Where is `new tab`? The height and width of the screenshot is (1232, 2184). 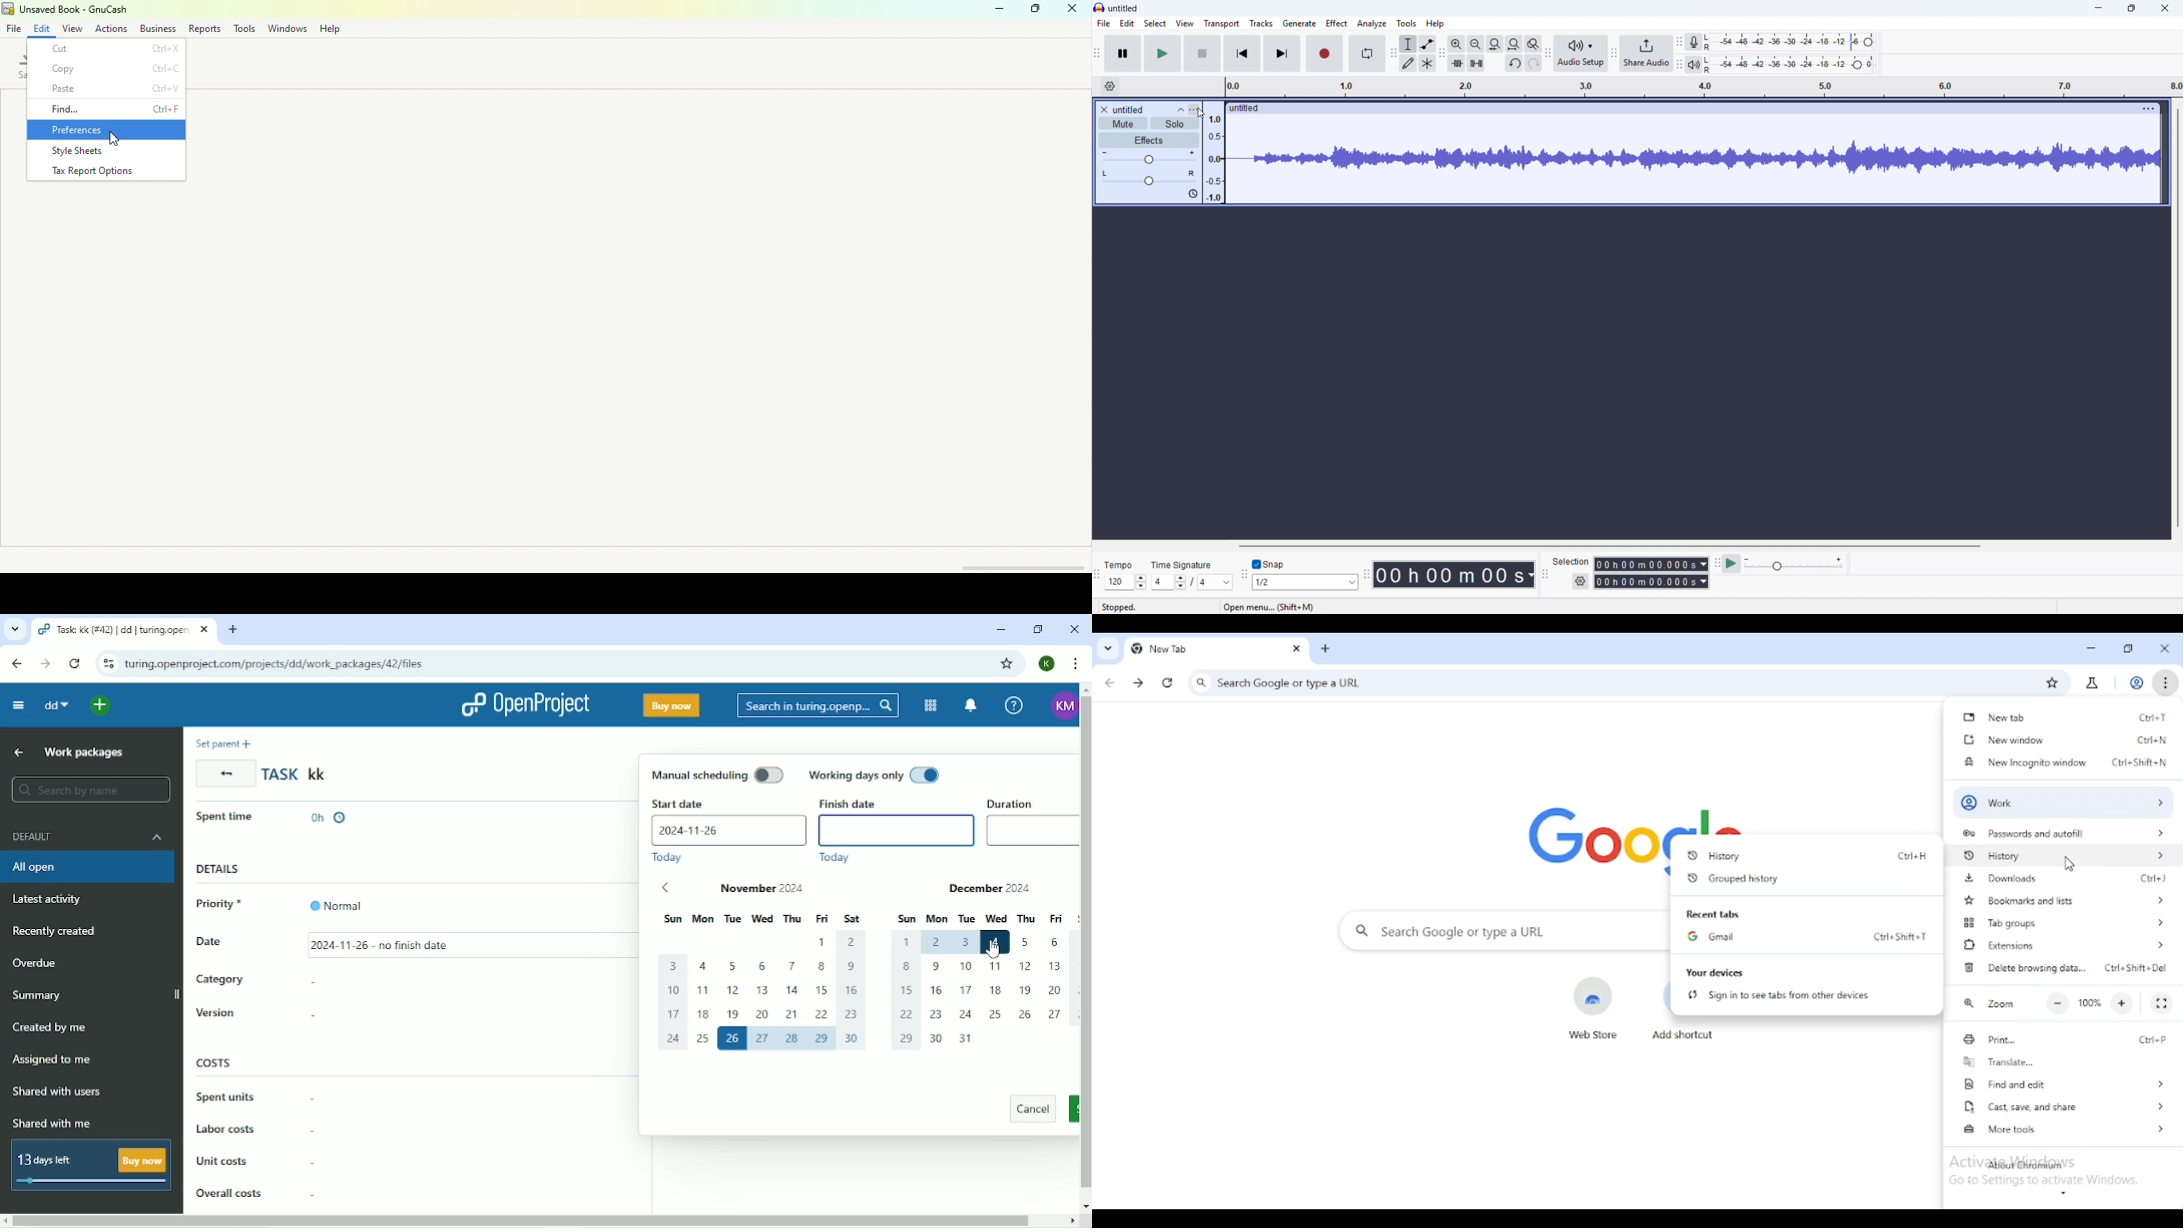
new tab is located at coordinates (1326, 649).